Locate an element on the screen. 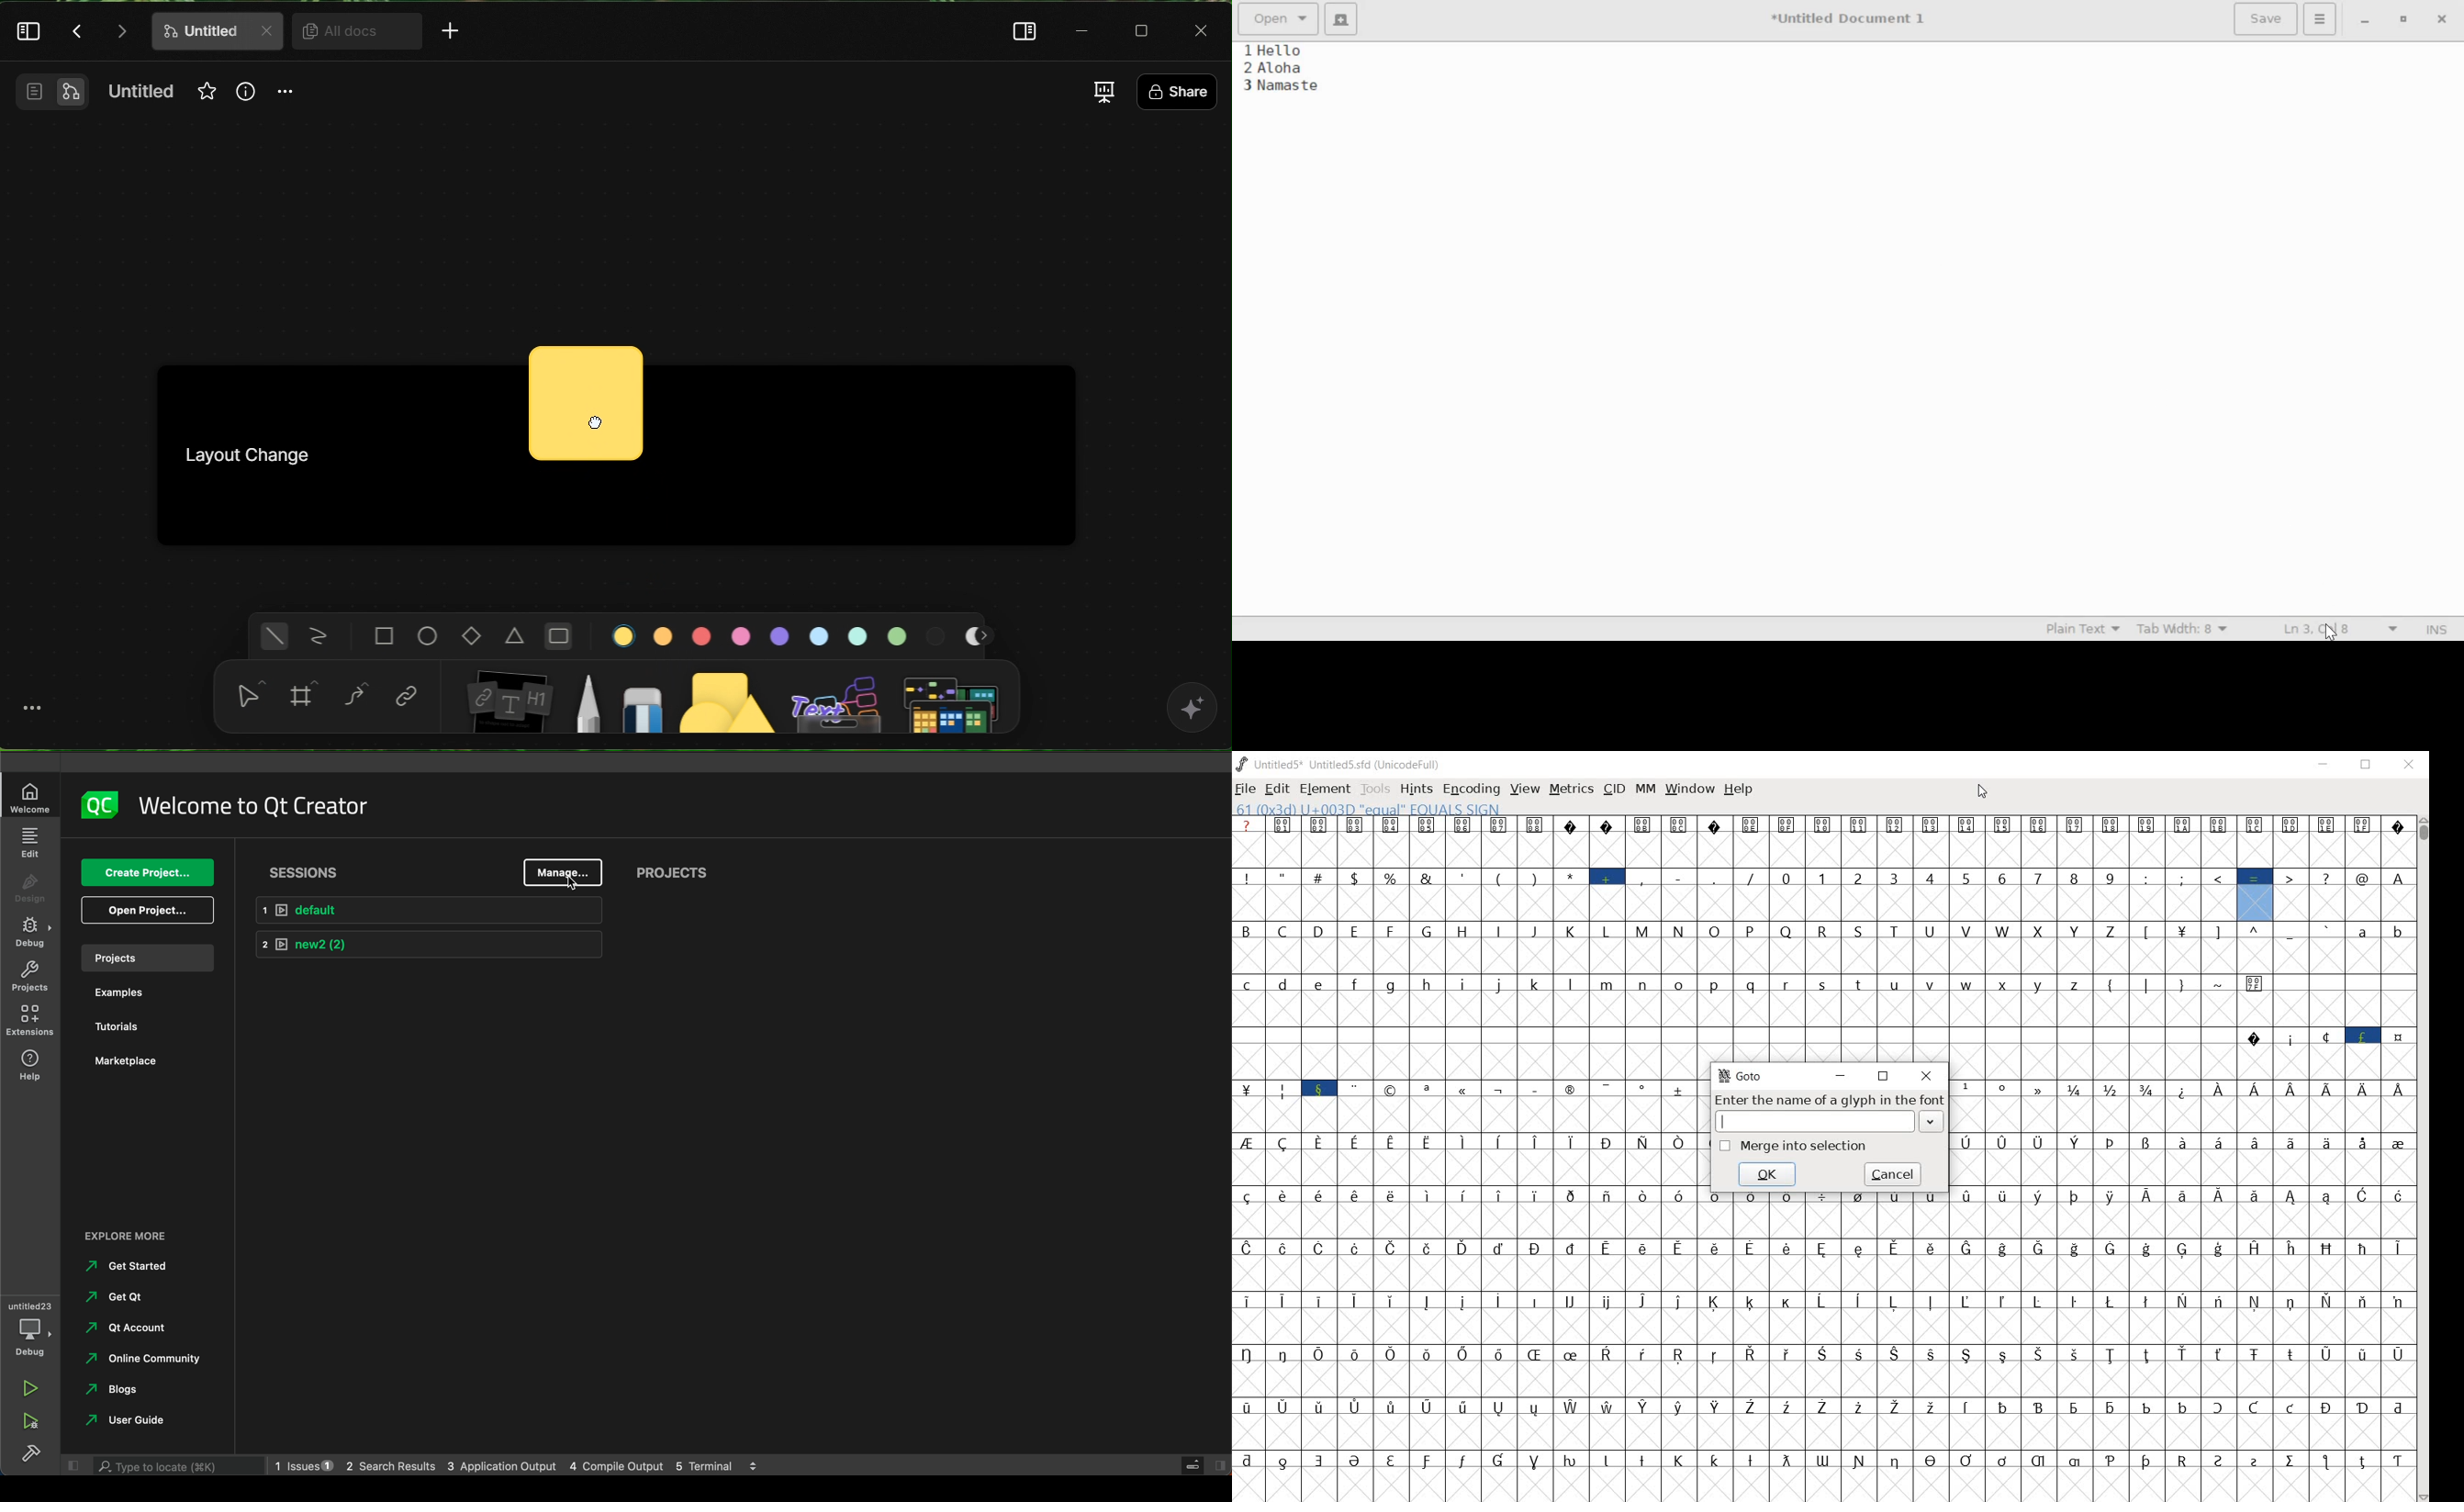 This screenshot has width=2464, height=1512. search is located at coordinates (175, 1466).